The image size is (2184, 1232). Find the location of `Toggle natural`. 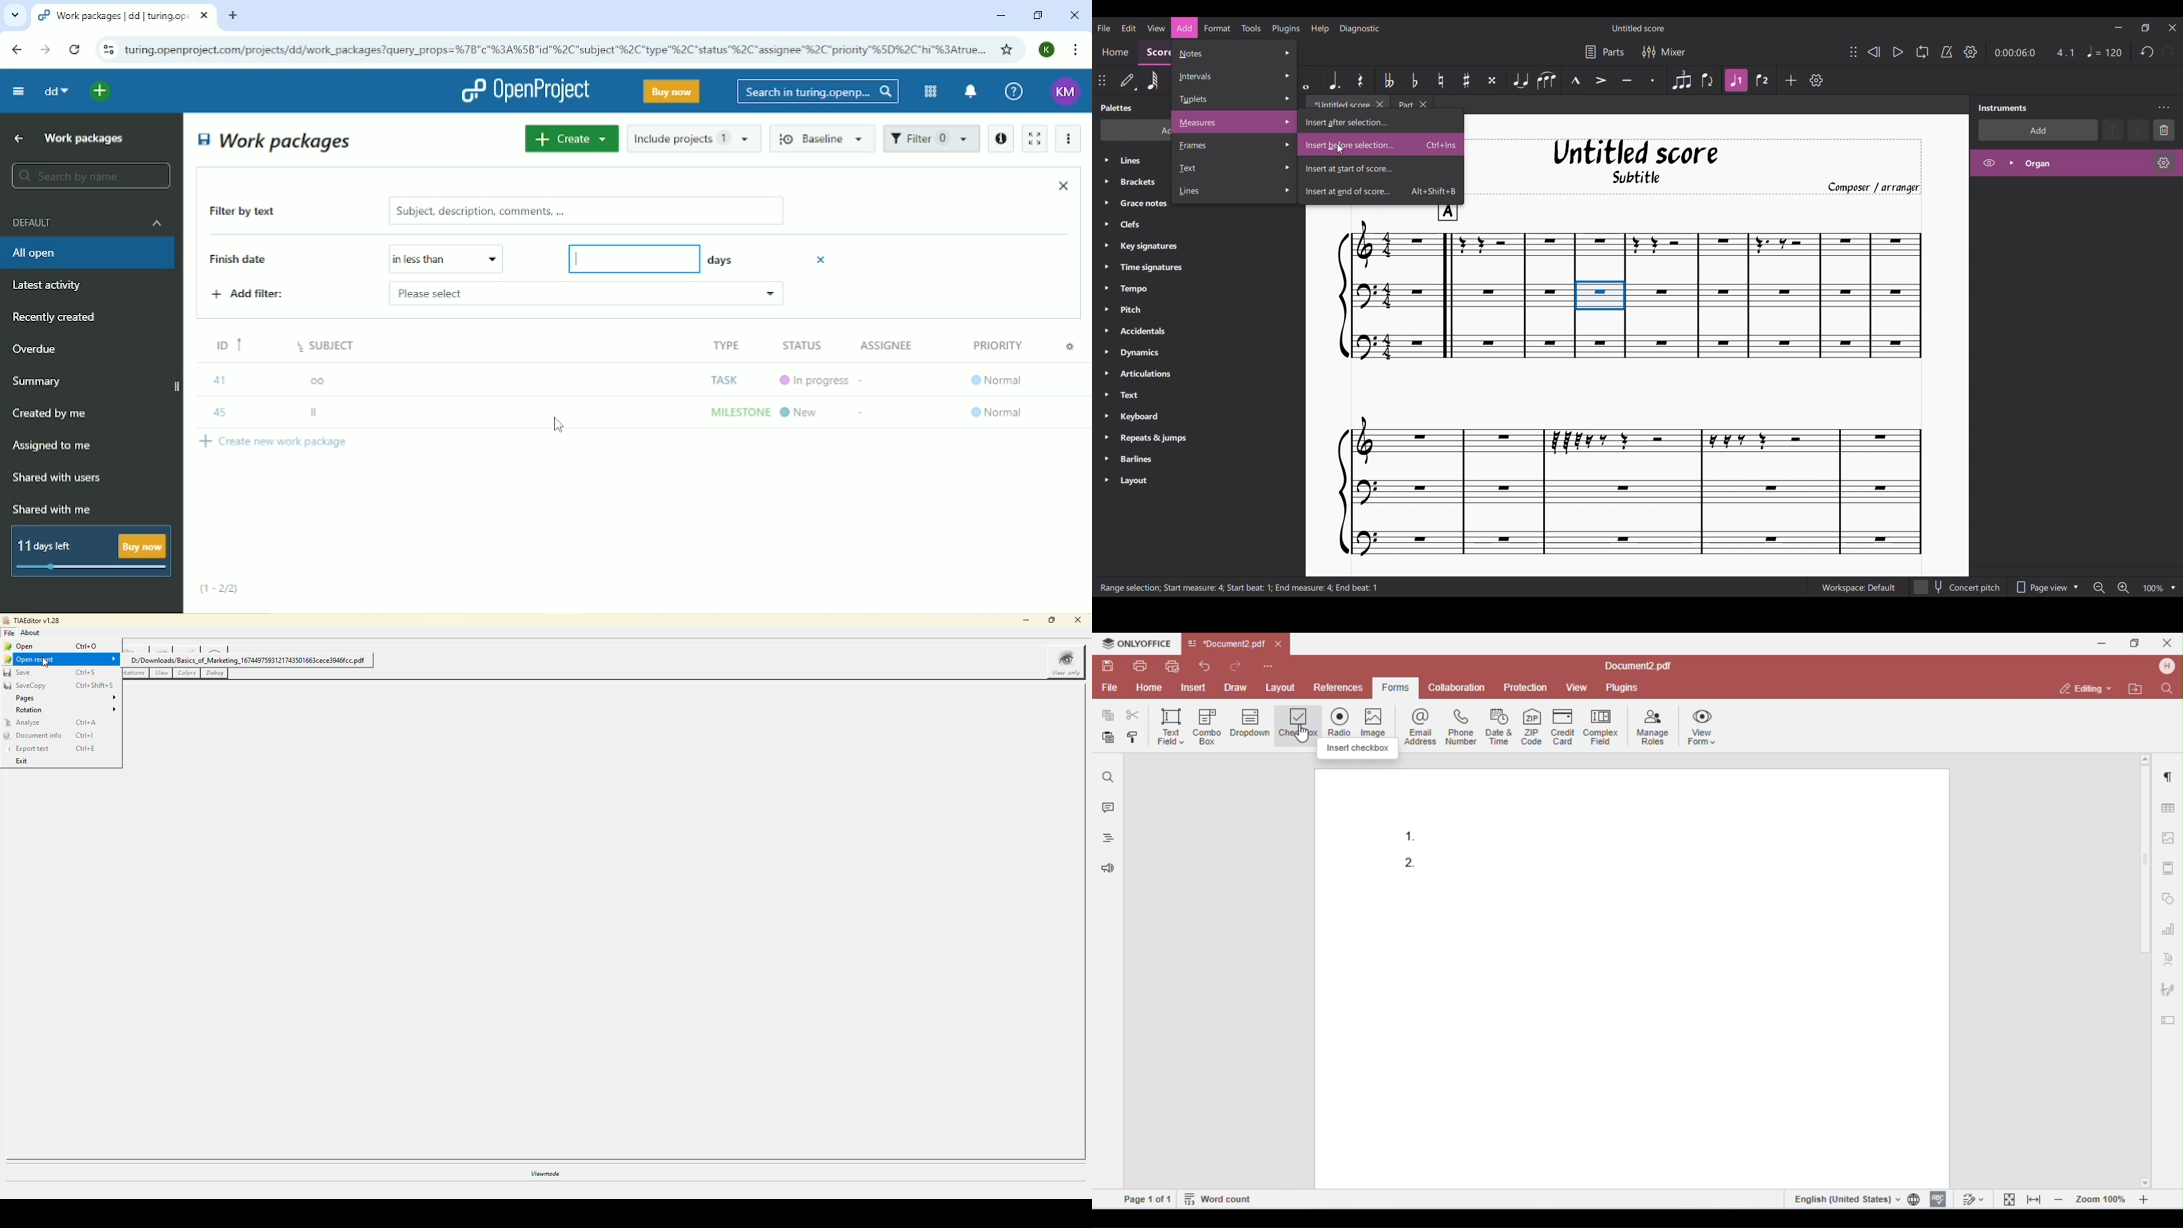

Toggle natural is located at coordinates (1441, 80).